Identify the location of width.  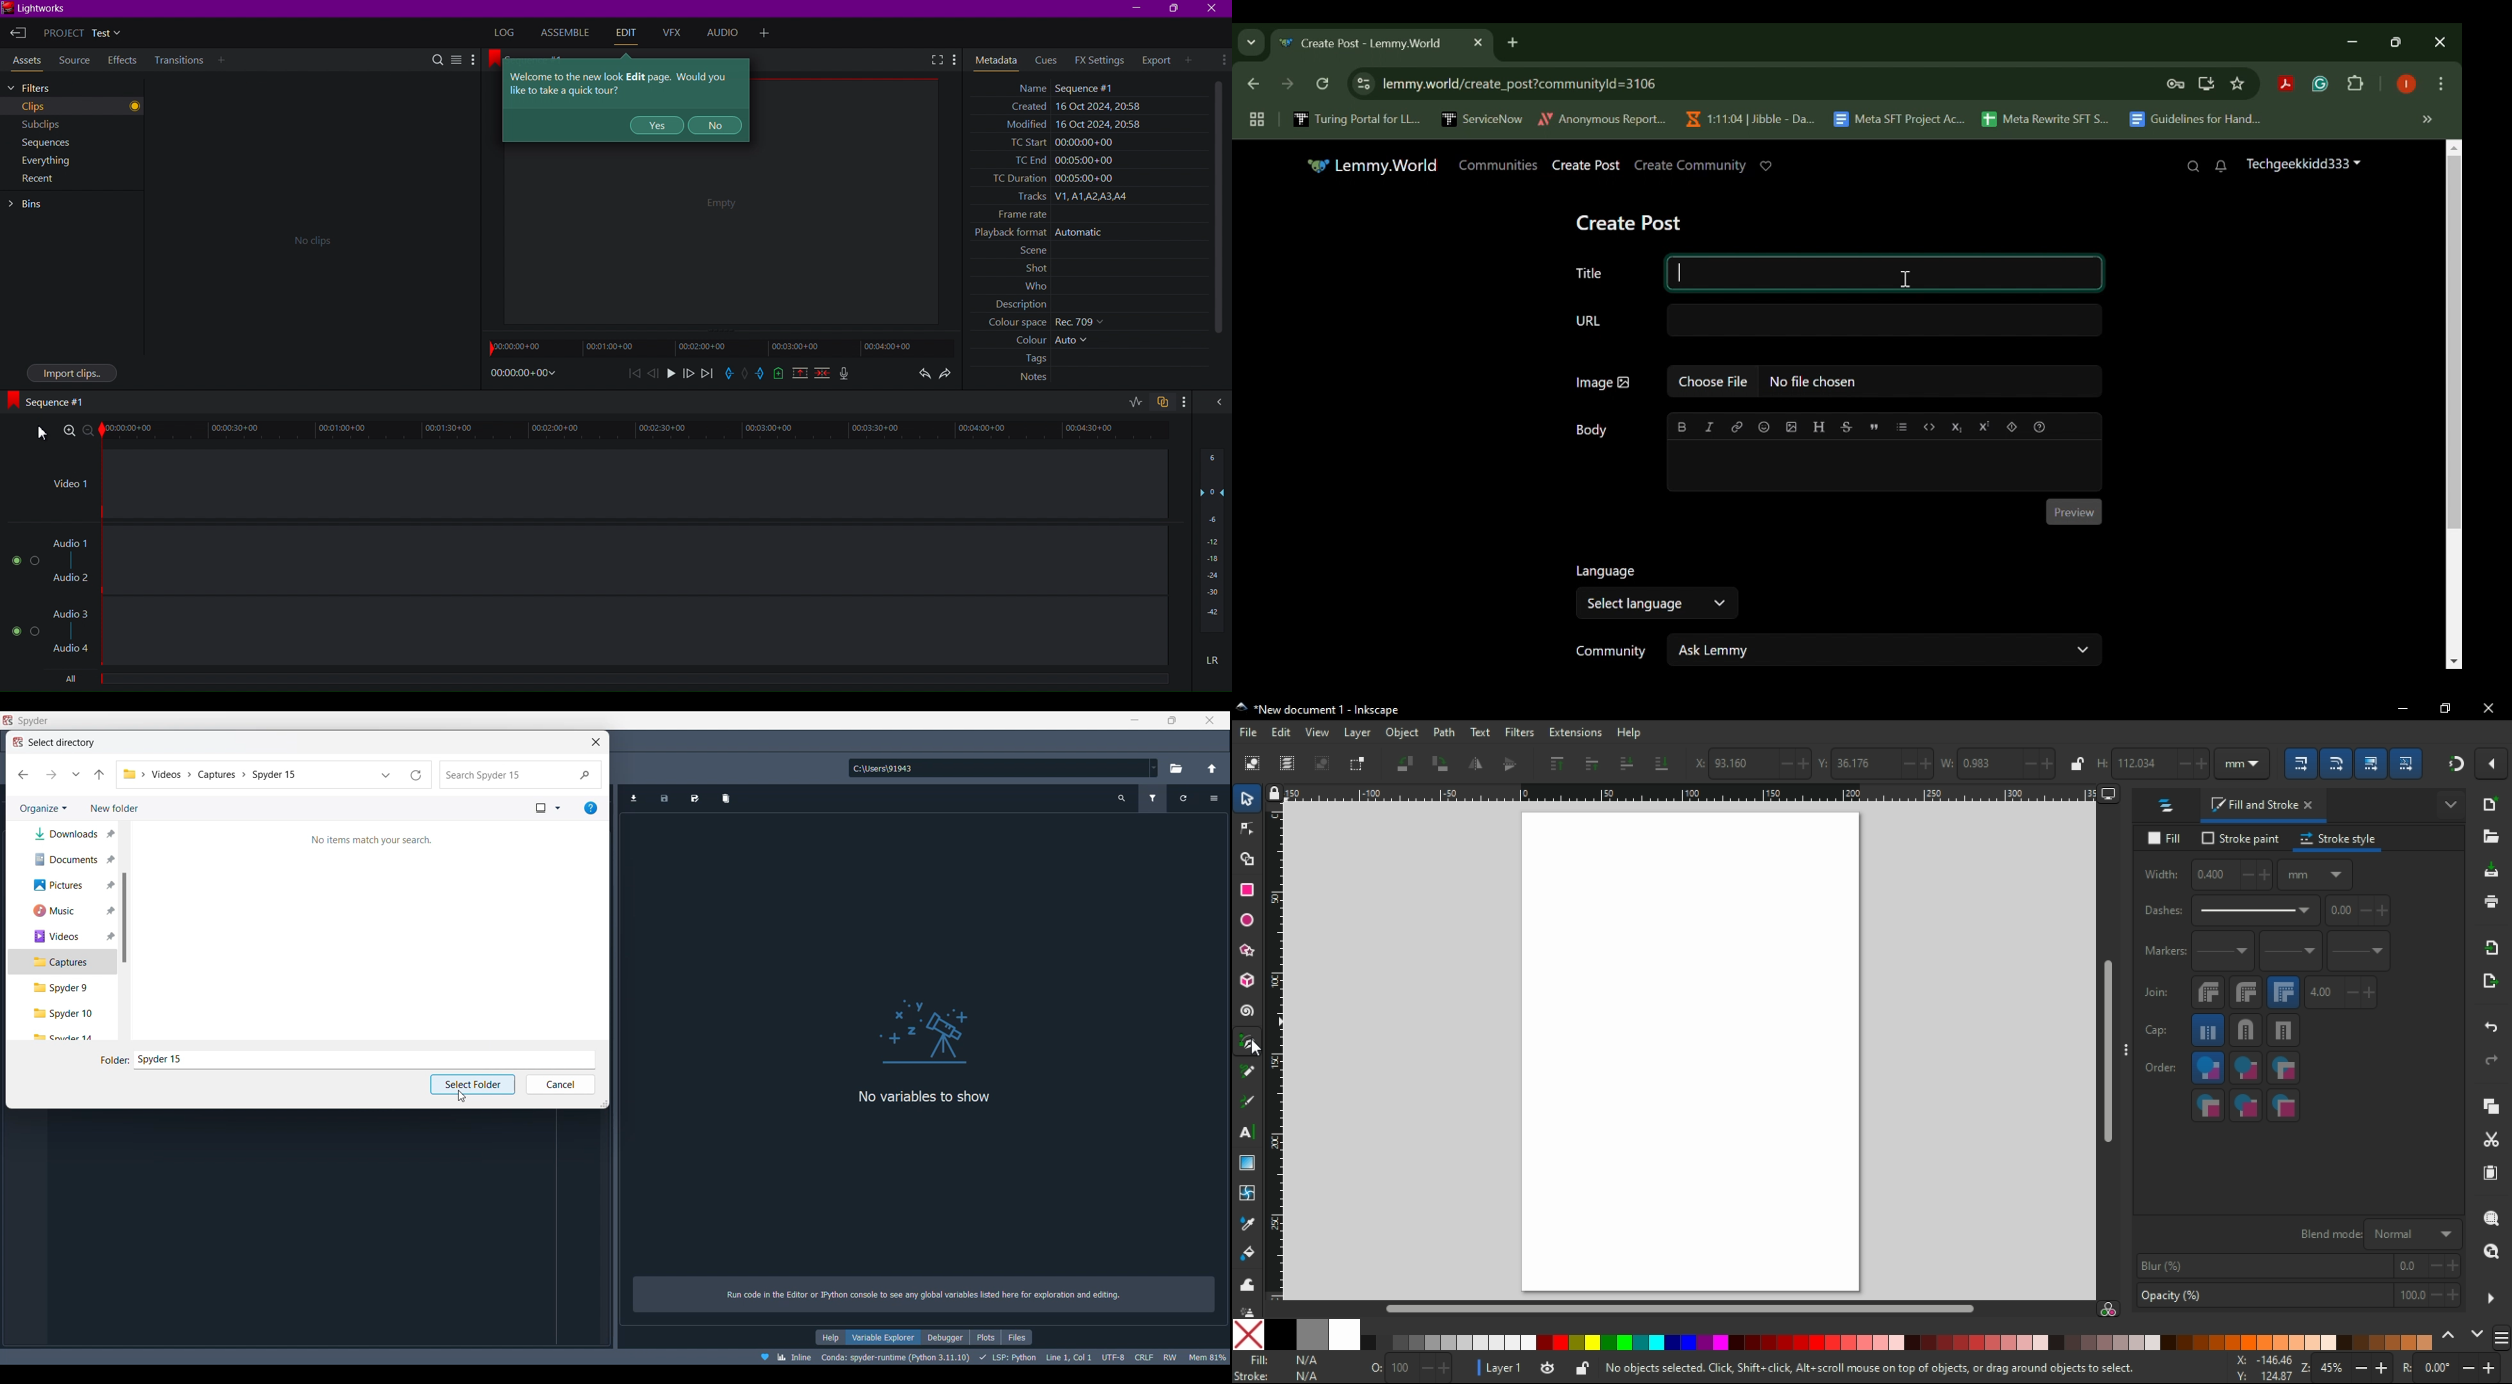
(1997, 763).